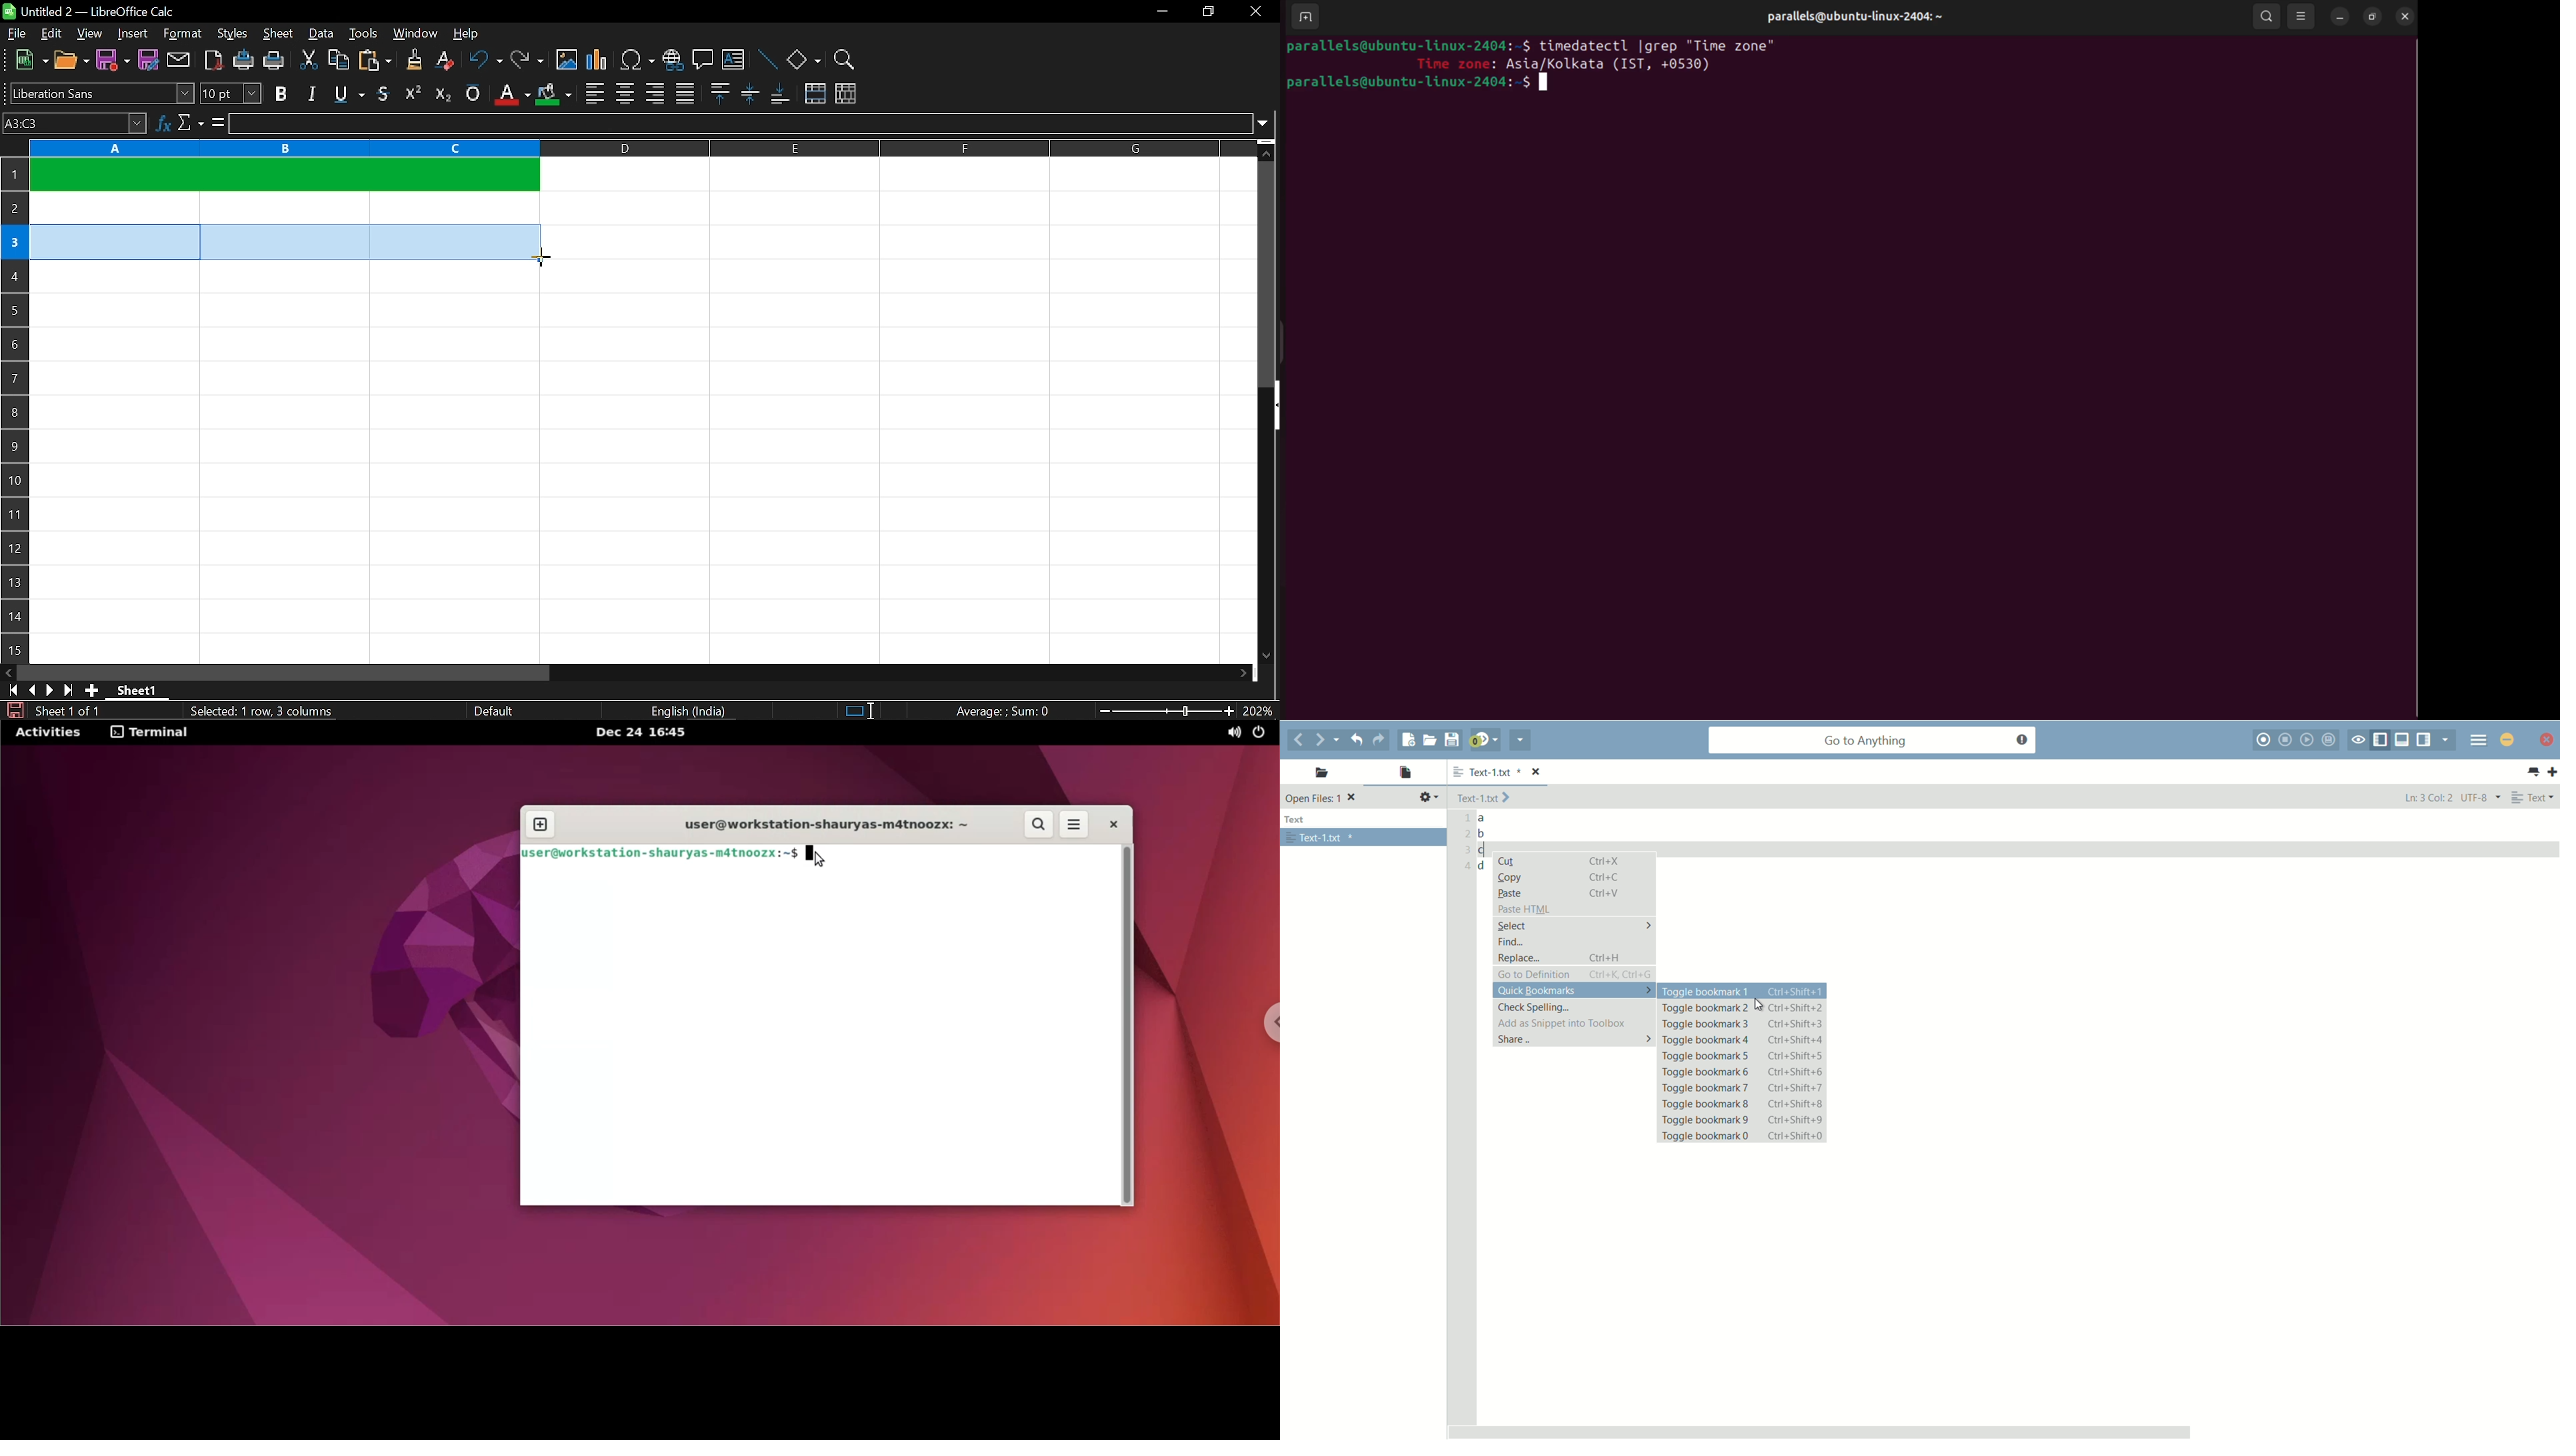  Describe the element at coordinates (1429, 739) in the screenshot. I see `open file` at that location.